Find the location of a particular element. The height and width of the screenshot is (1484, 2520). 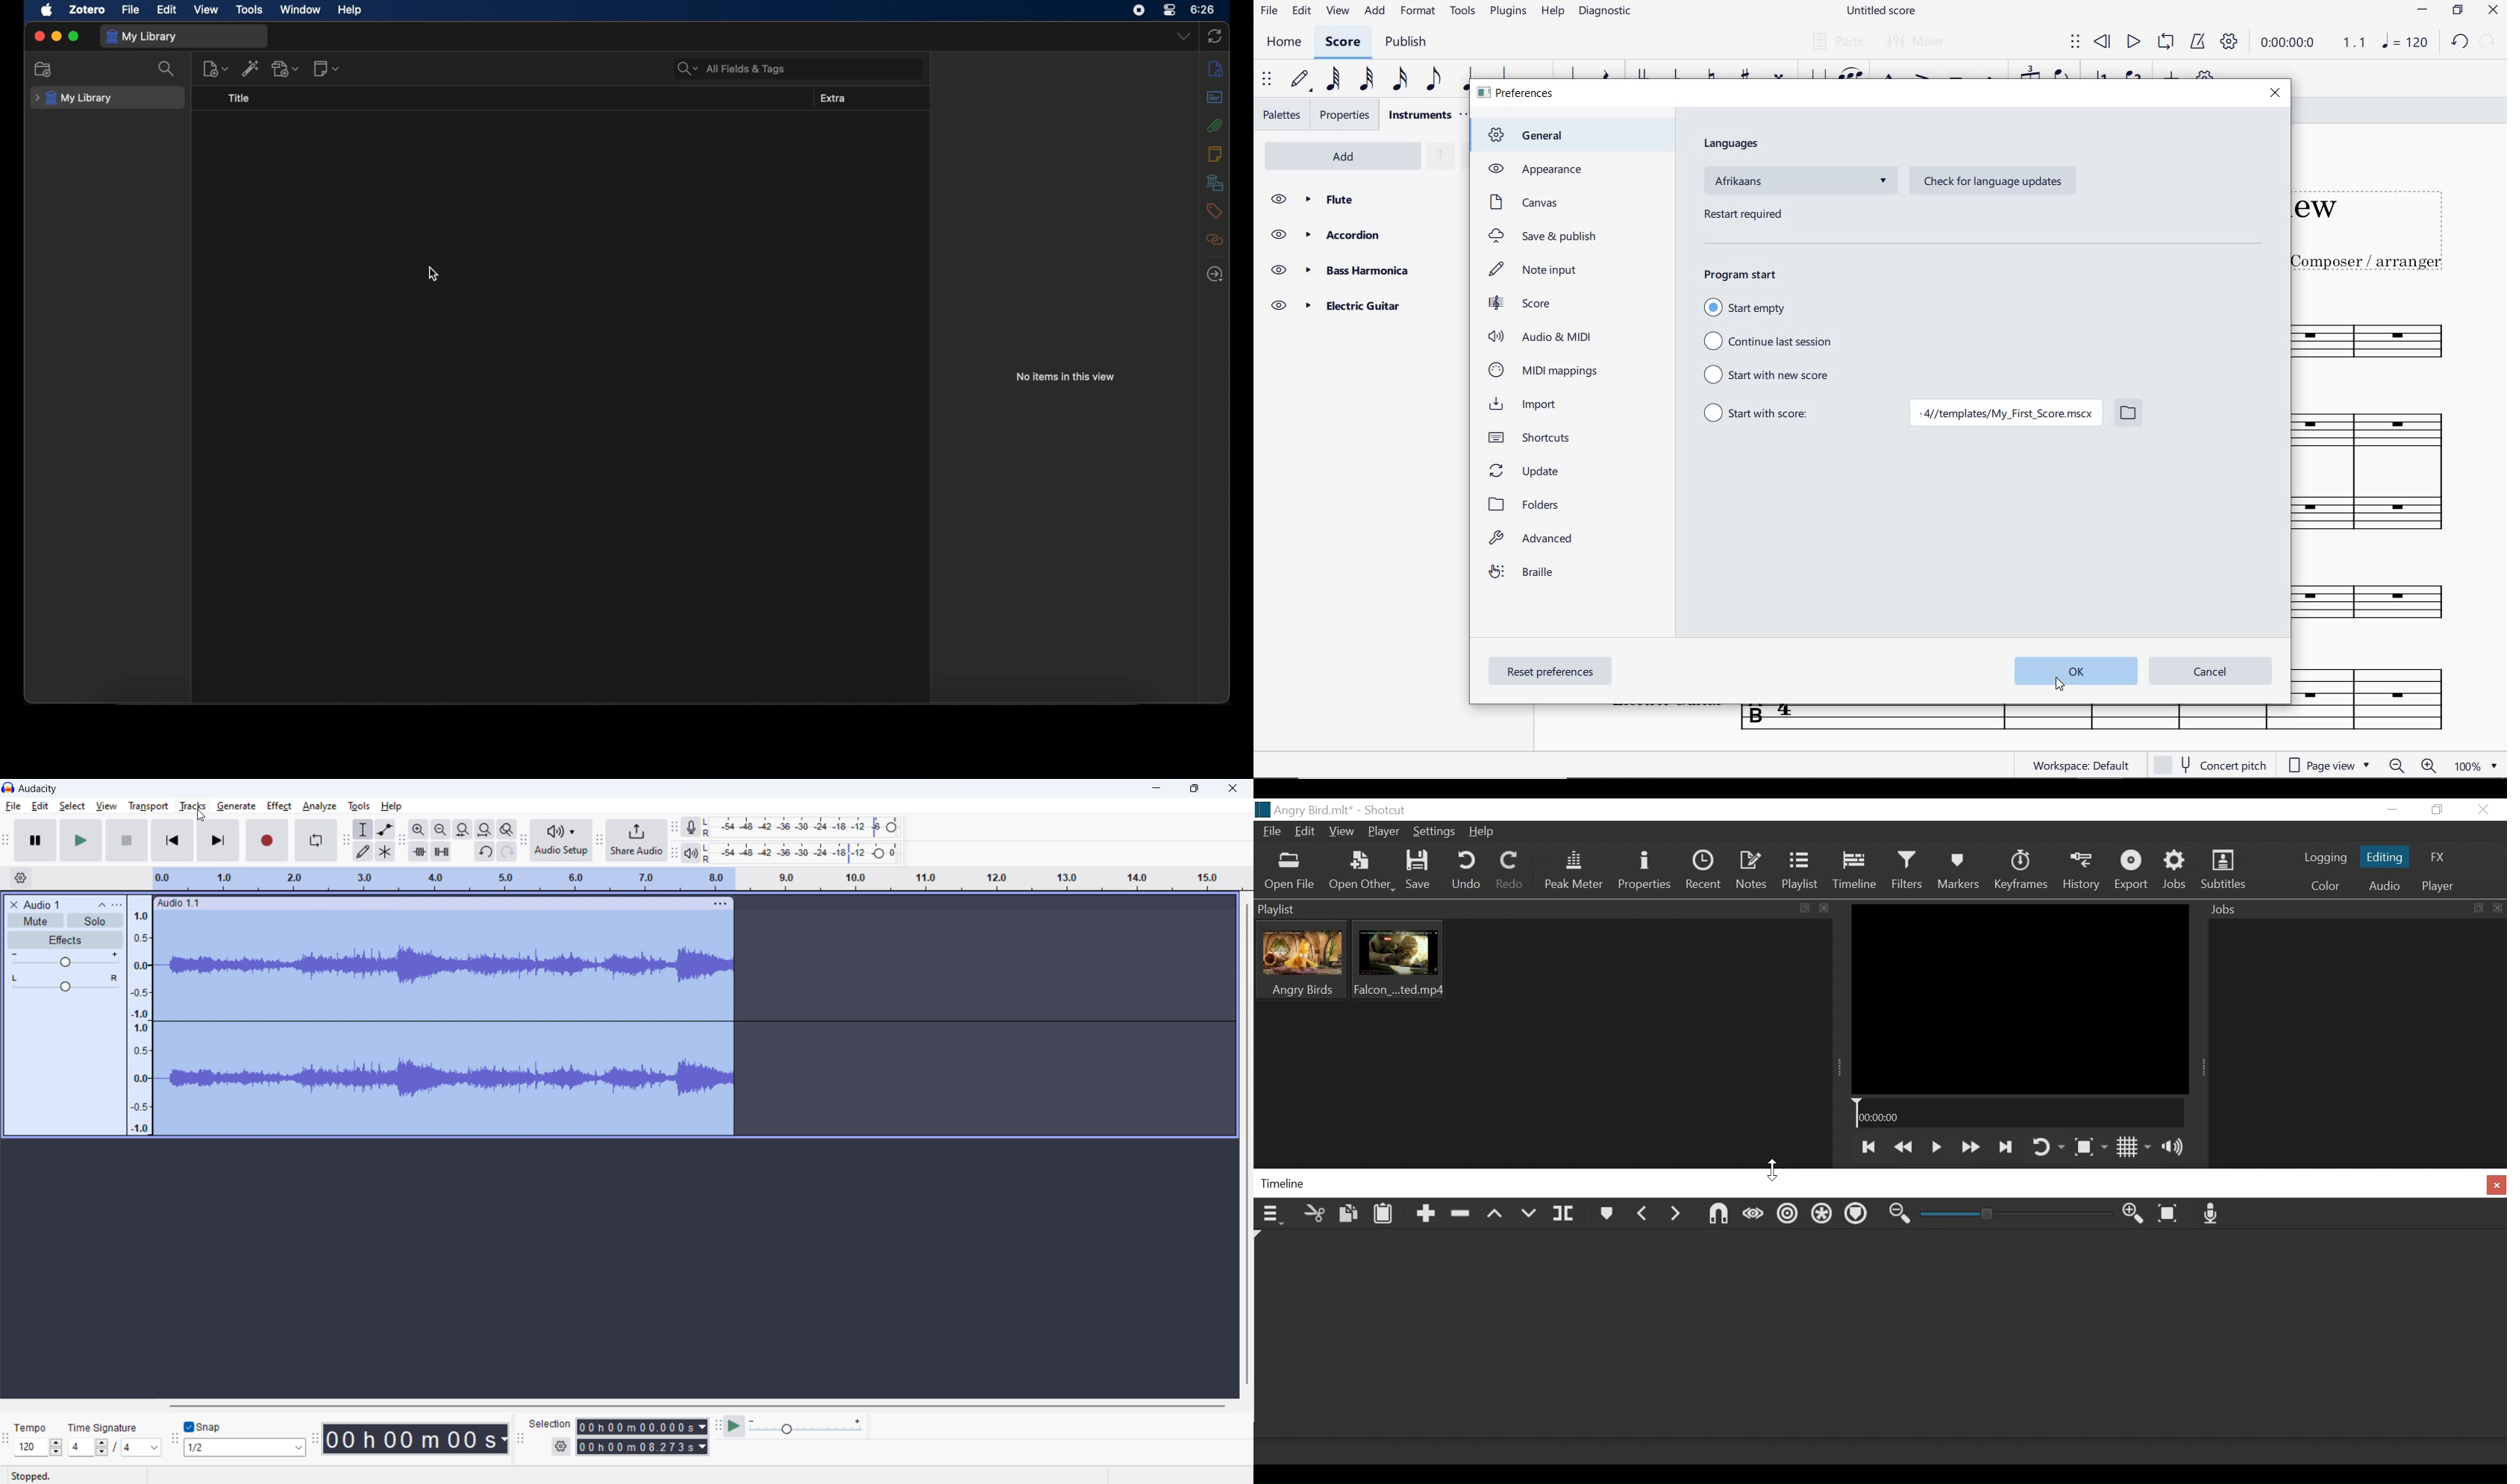

track title is located at coordinates (42, 904).